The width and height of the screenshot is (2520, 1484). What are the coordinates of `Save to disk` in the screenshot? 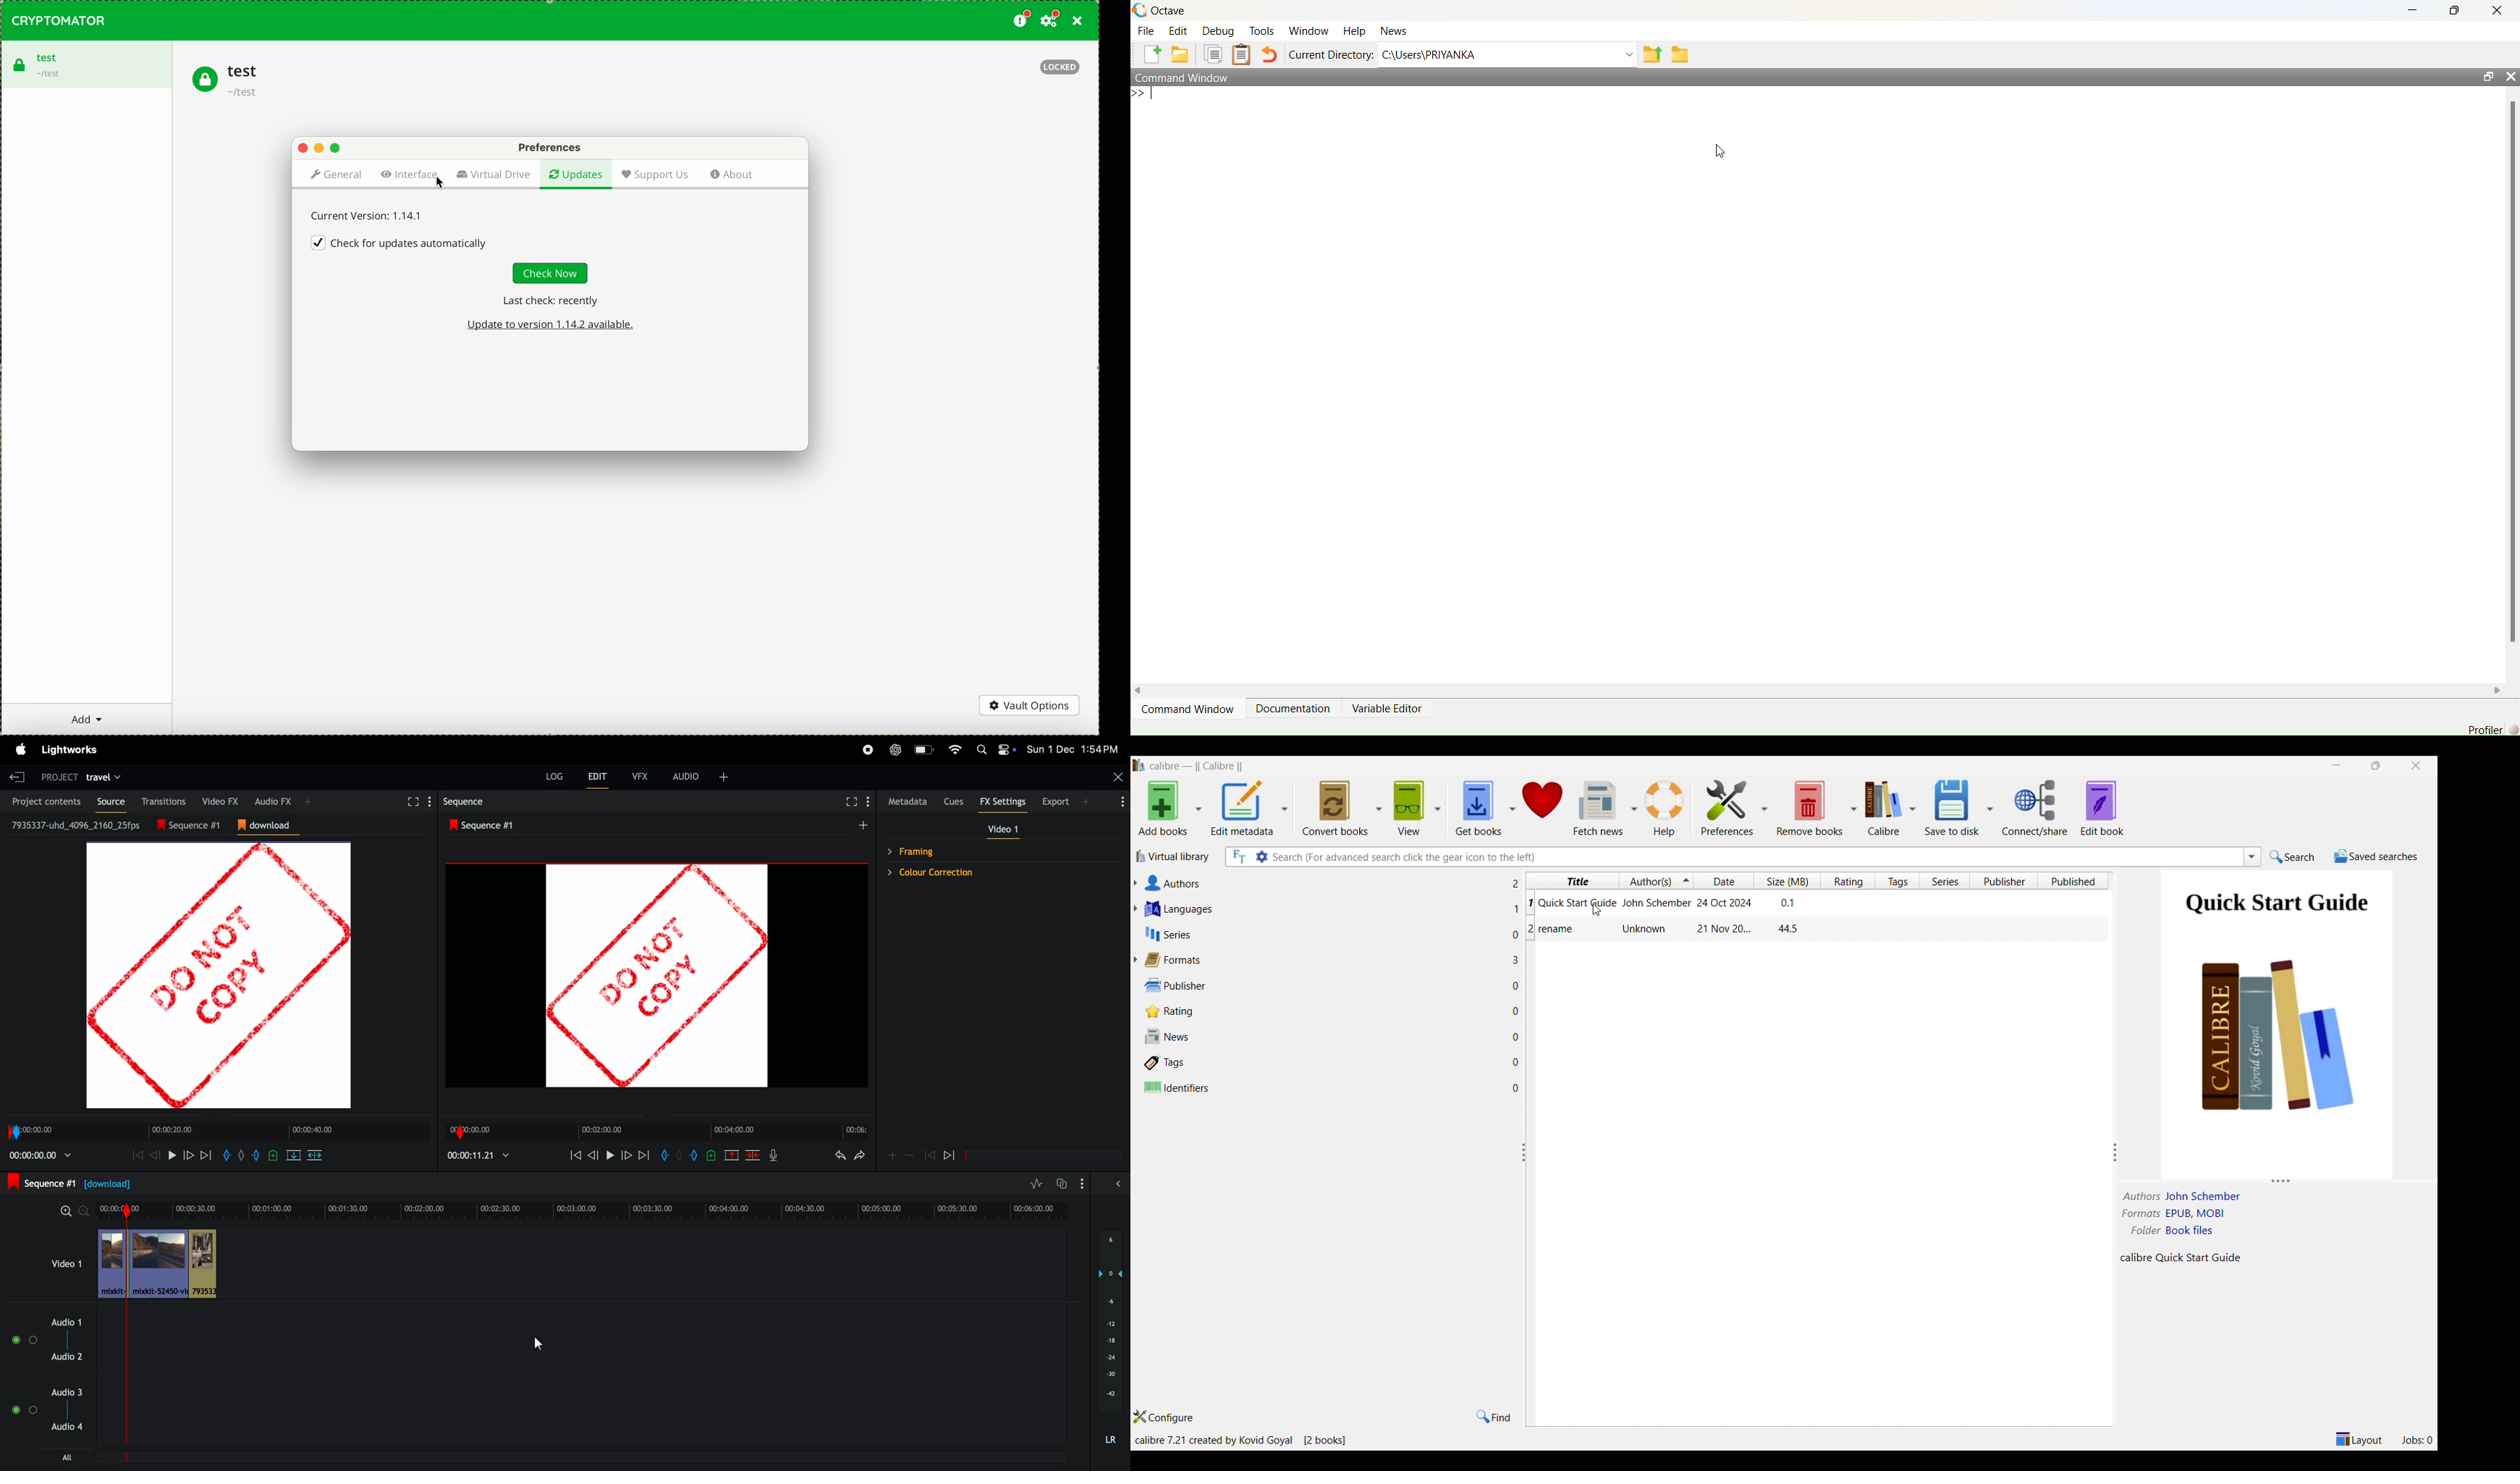 It's located at (1952, 807).